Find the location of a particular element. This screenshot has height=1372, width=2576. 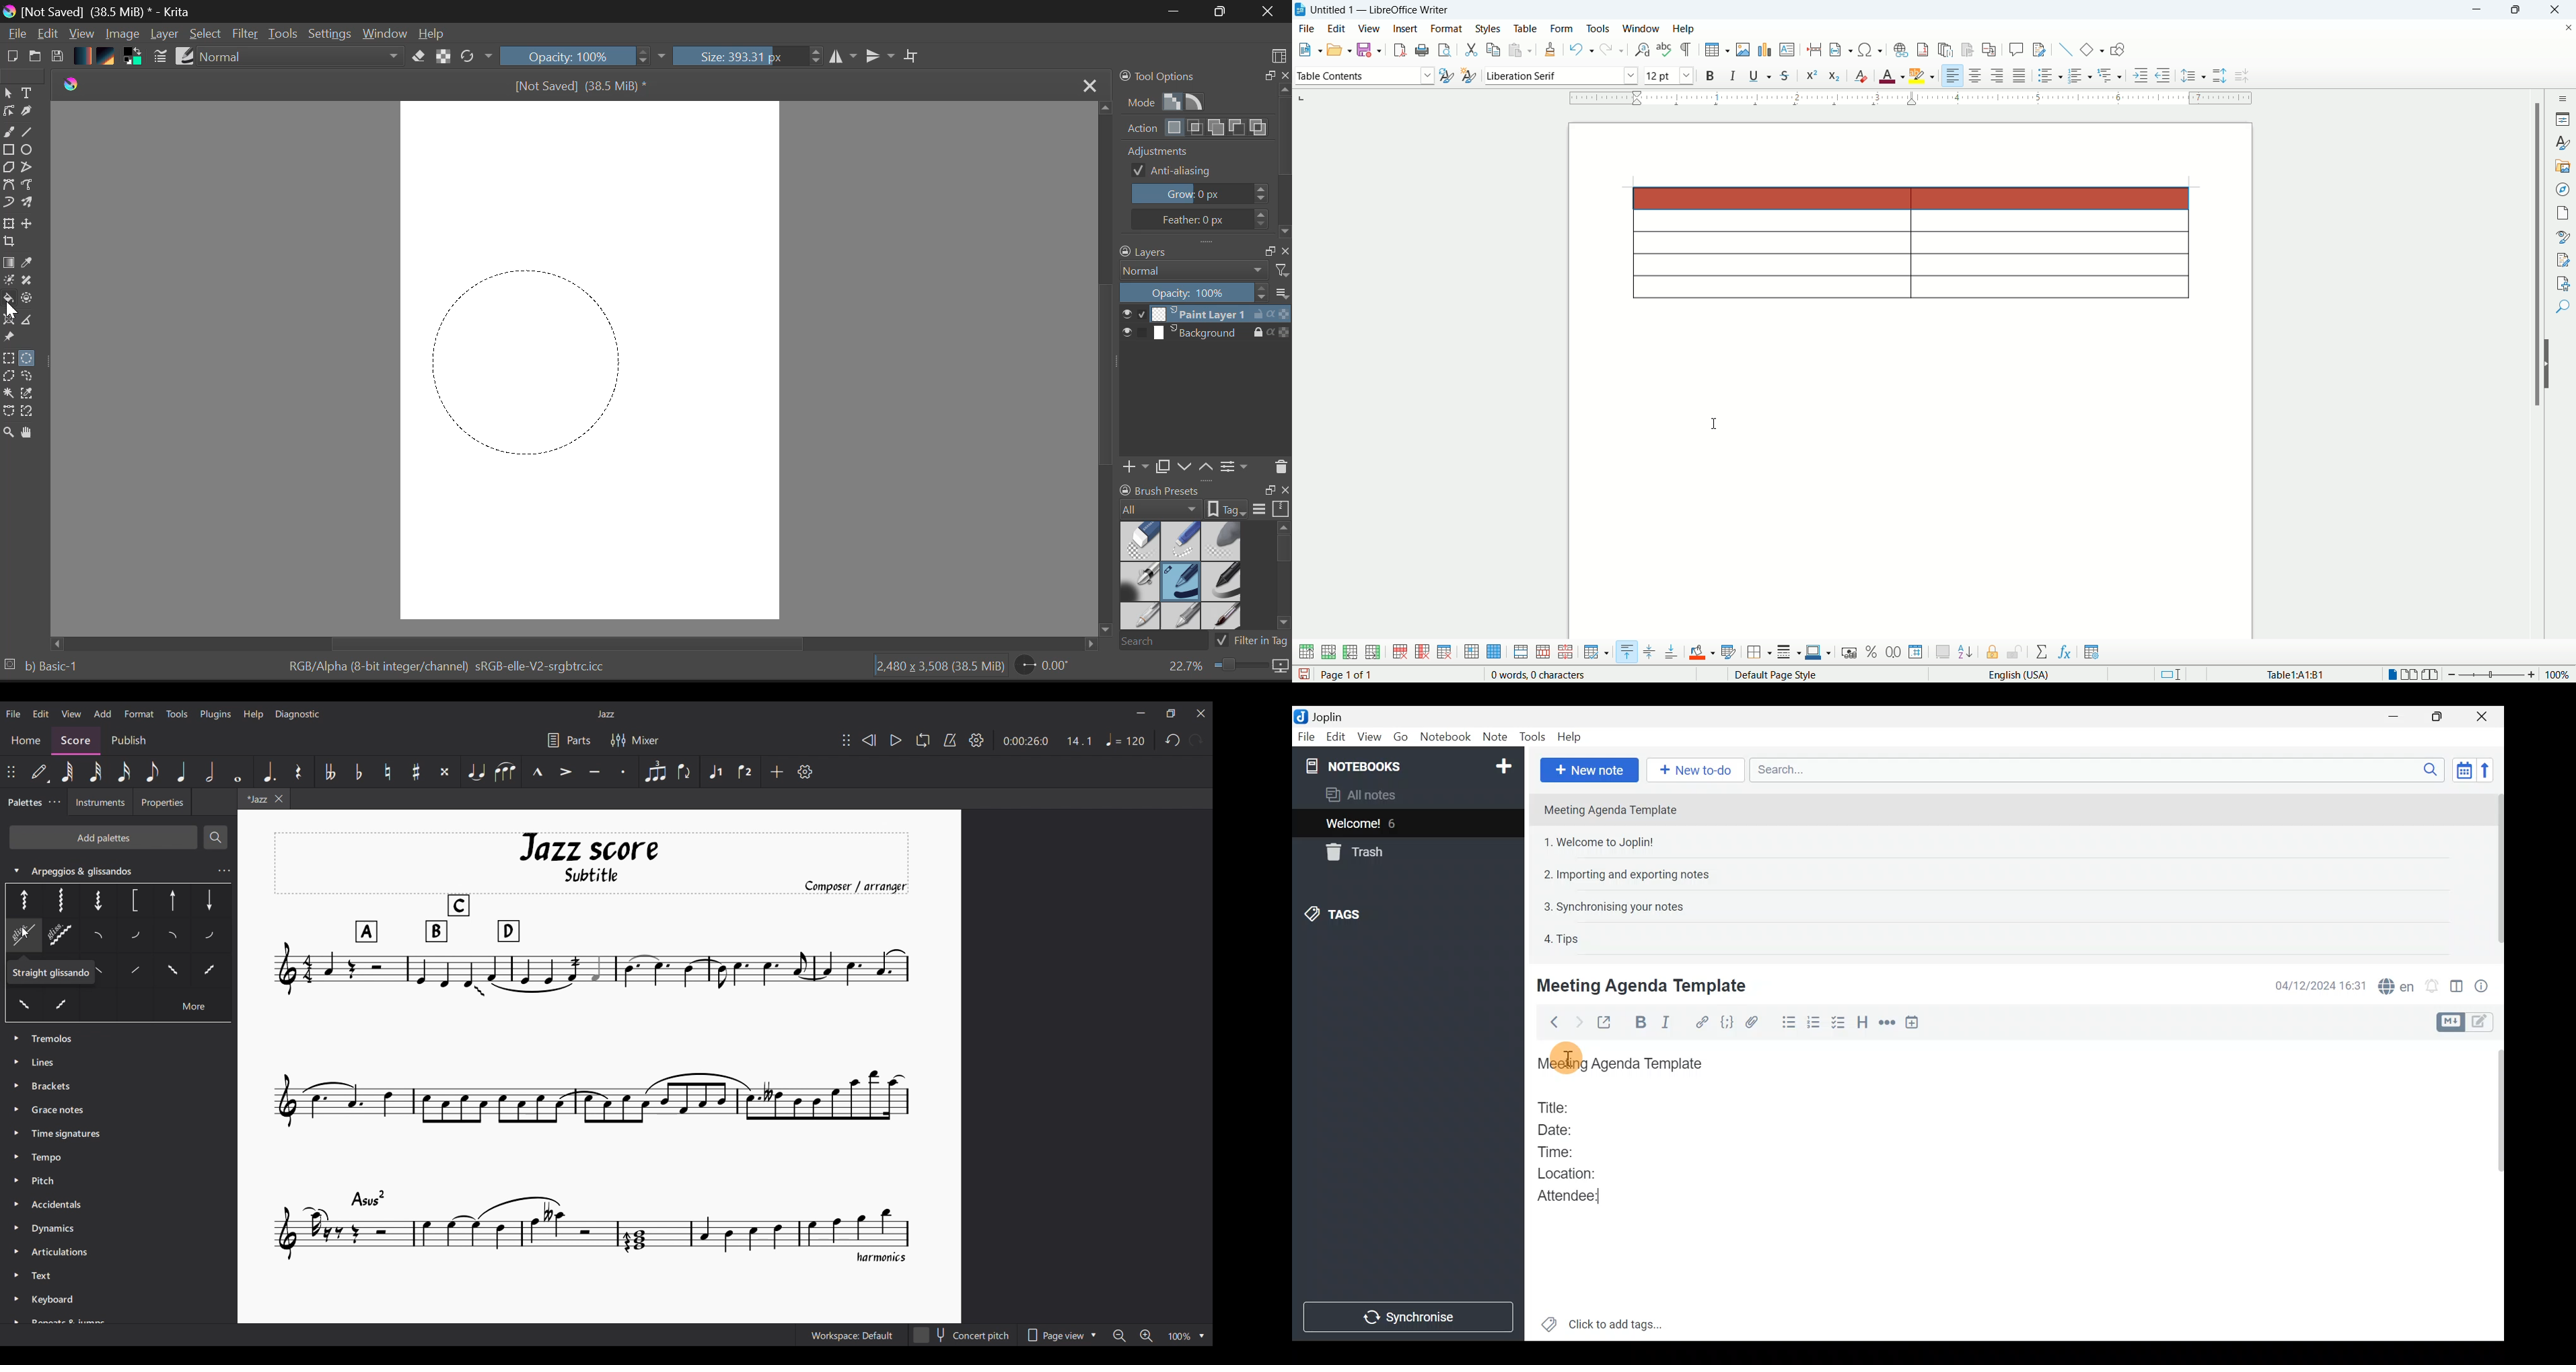

Staccato is located at coordinates (624, 772).